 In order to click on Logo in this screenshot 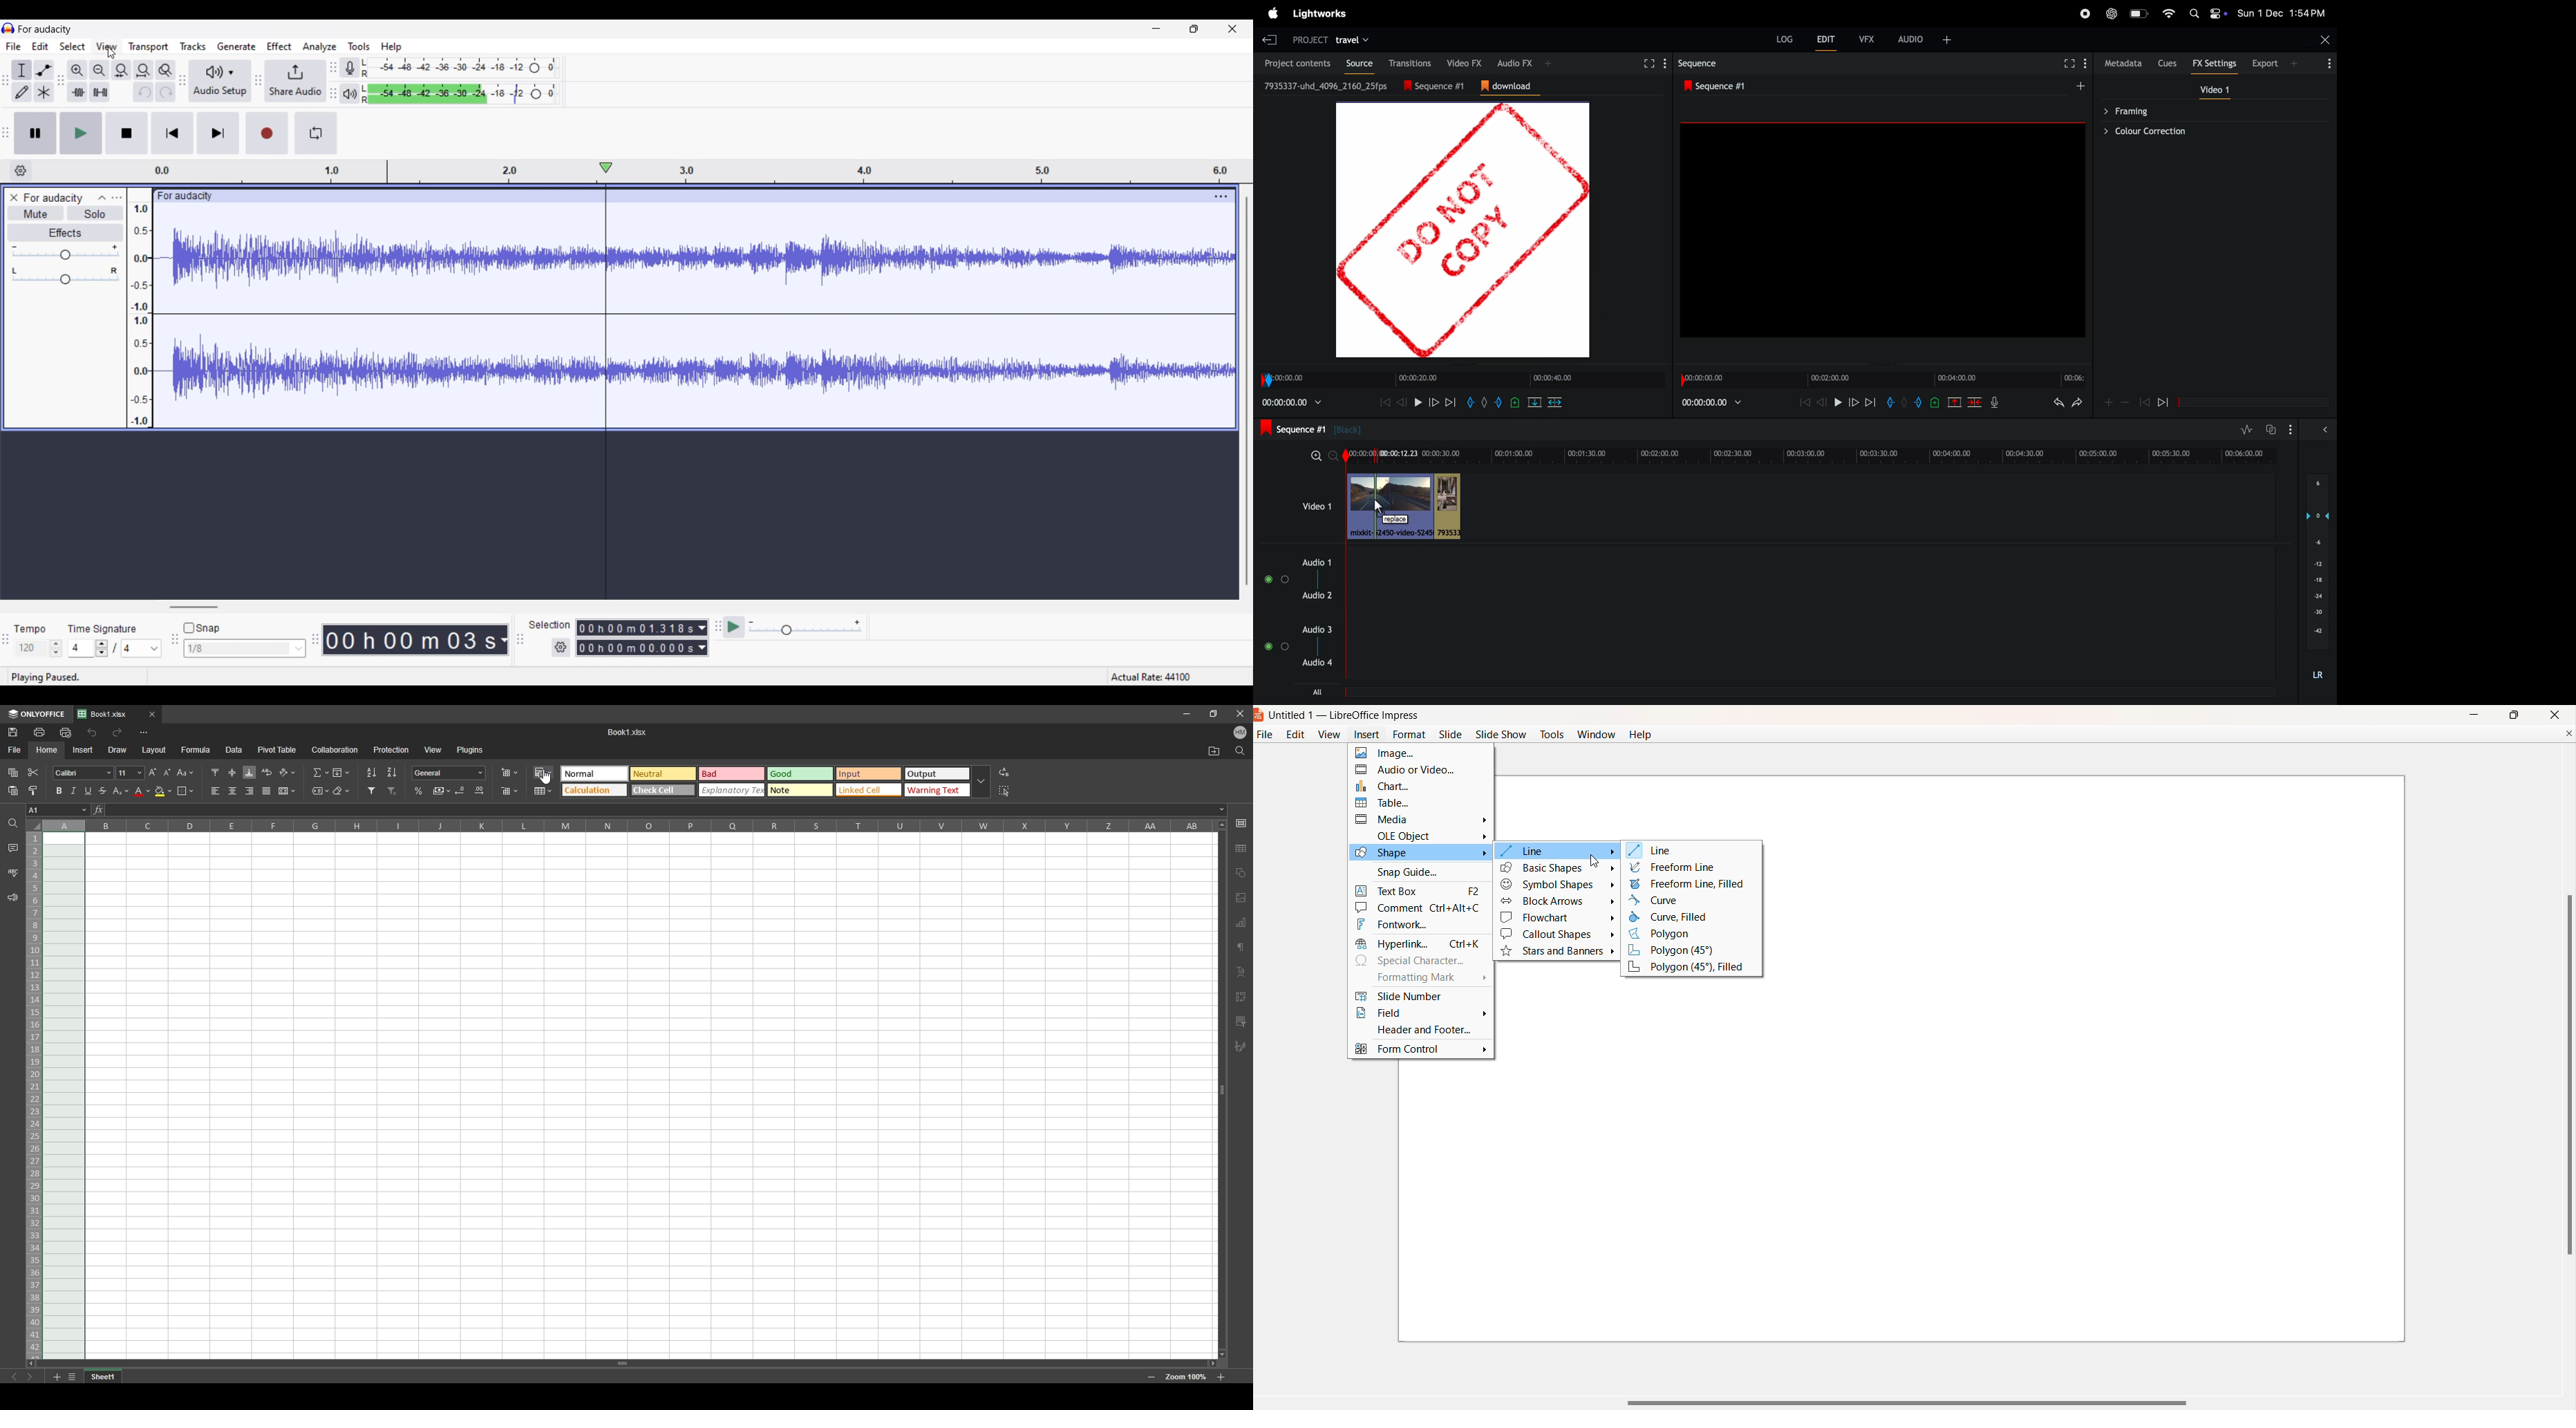, I will do `click(1260, 716)`.